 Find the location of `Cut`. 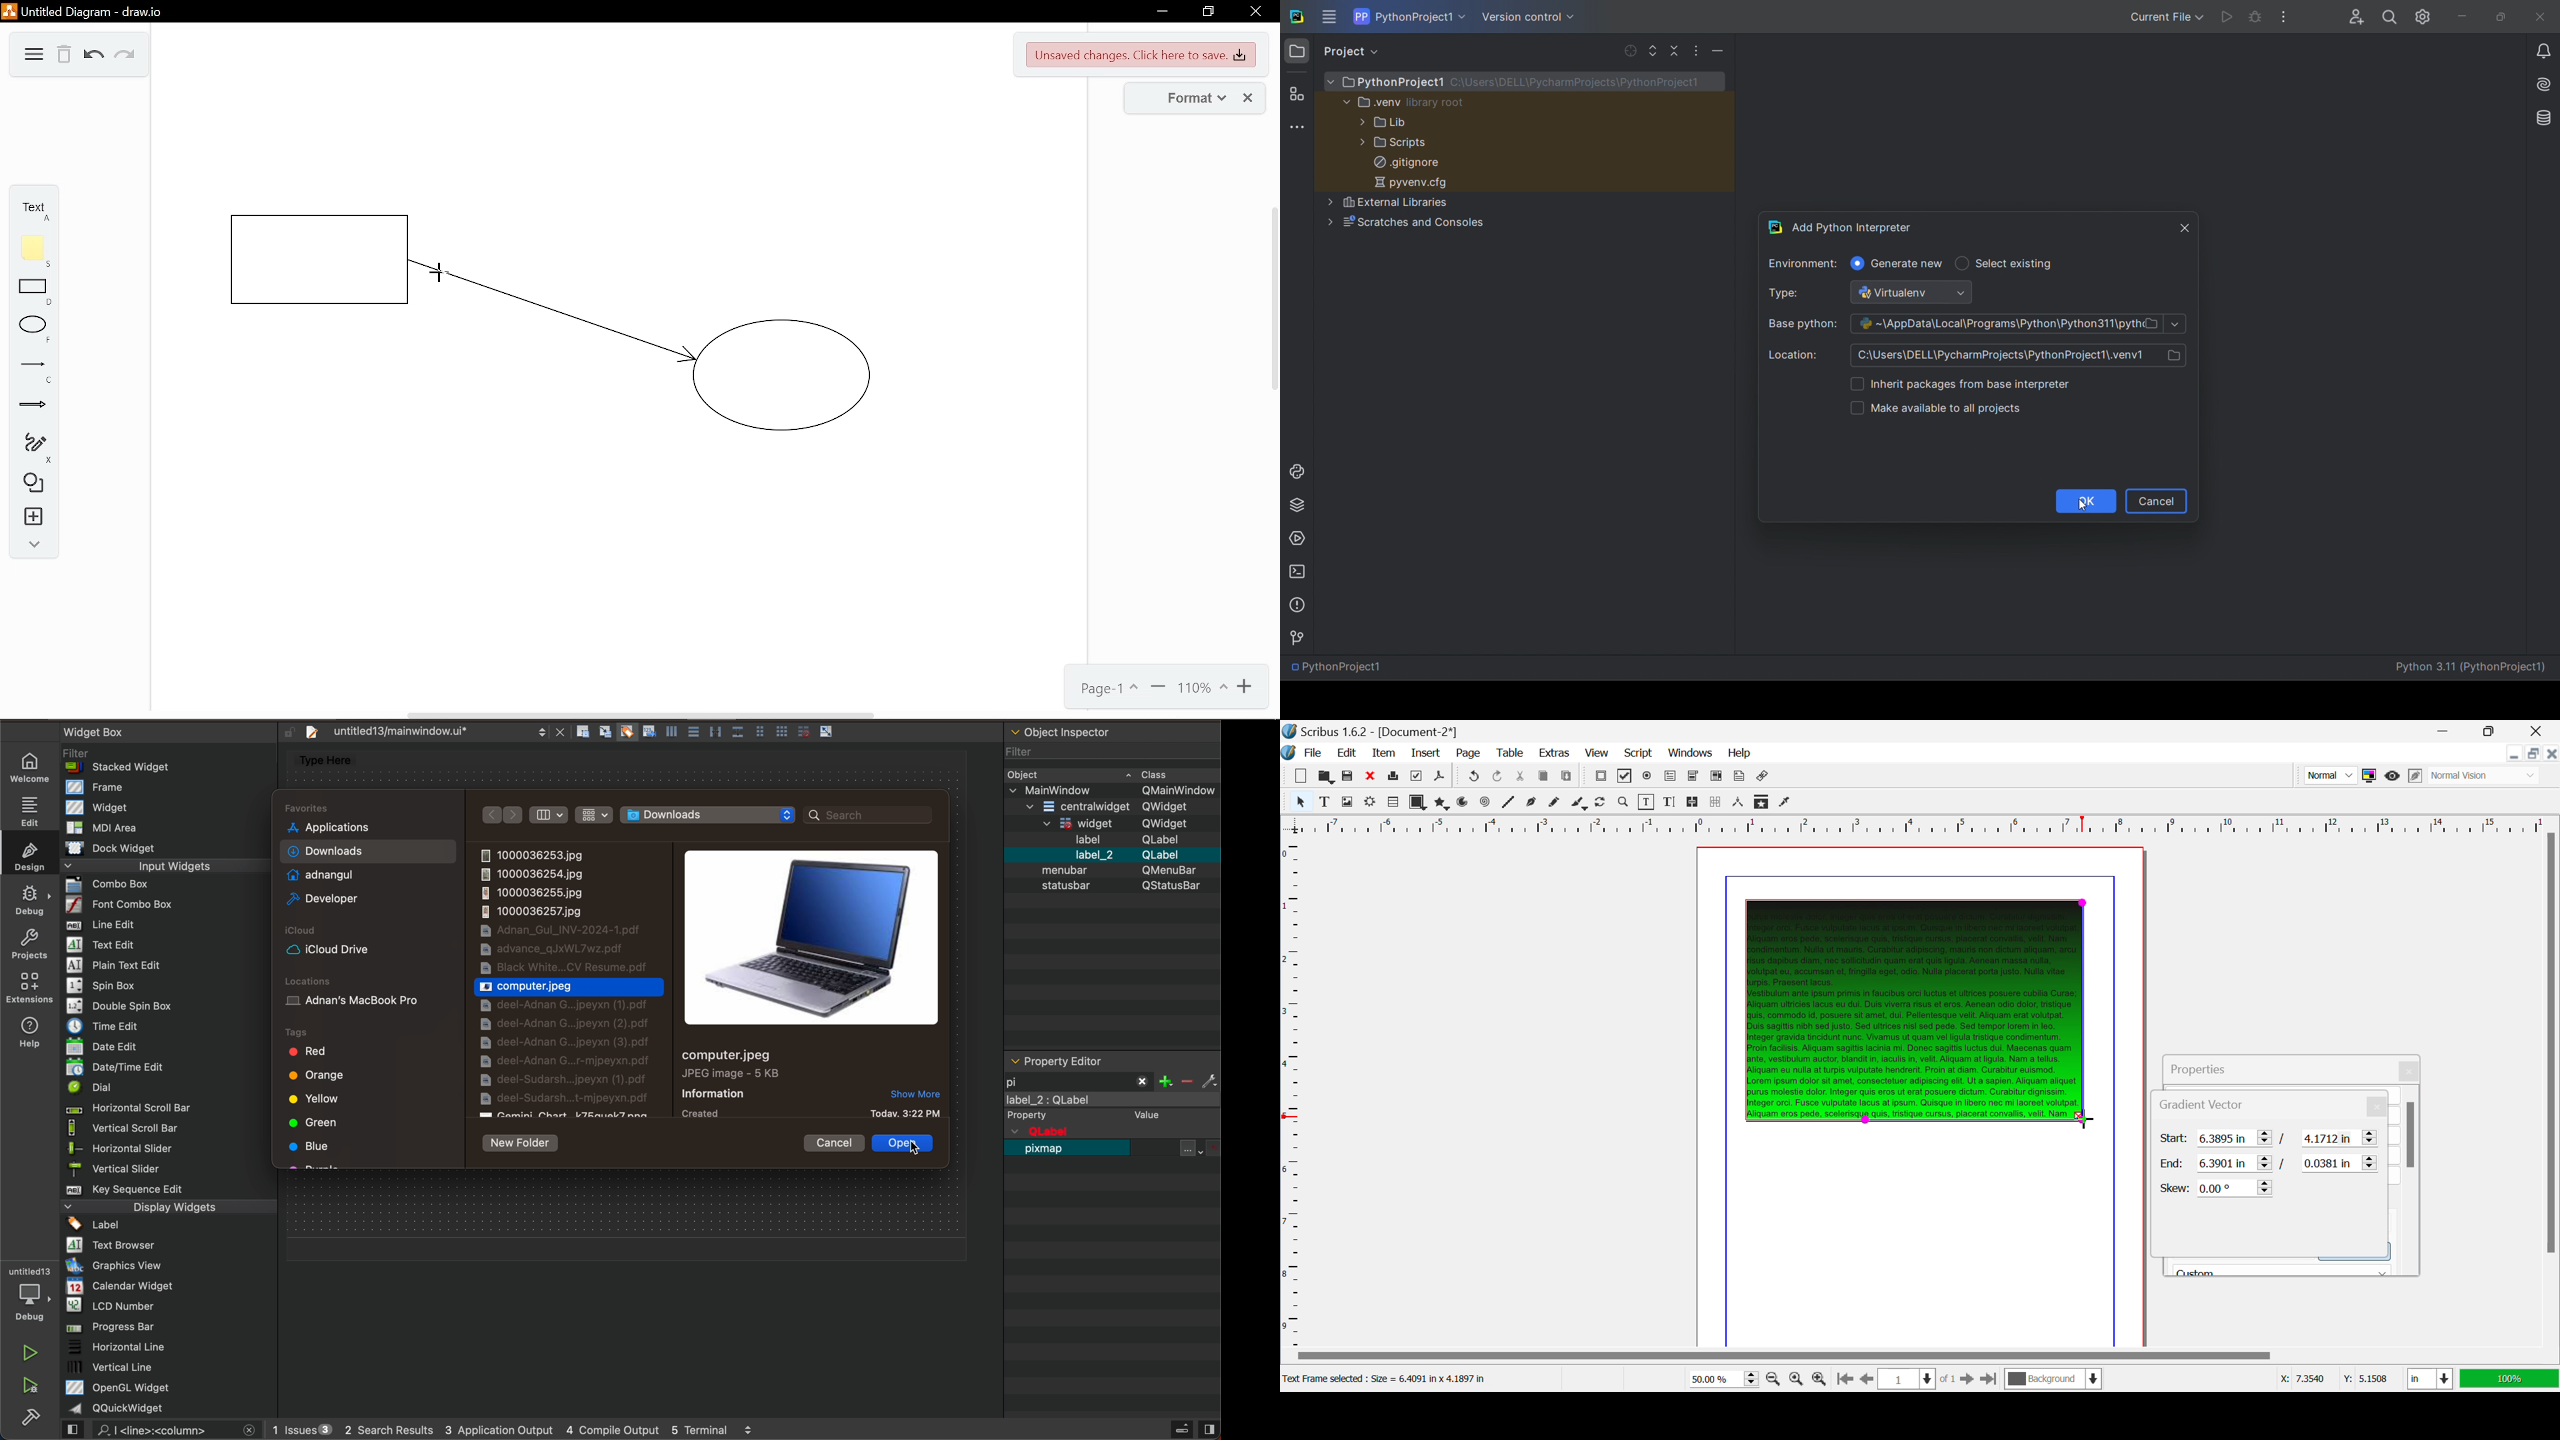

Cut is located at coordinates (1521, 777).